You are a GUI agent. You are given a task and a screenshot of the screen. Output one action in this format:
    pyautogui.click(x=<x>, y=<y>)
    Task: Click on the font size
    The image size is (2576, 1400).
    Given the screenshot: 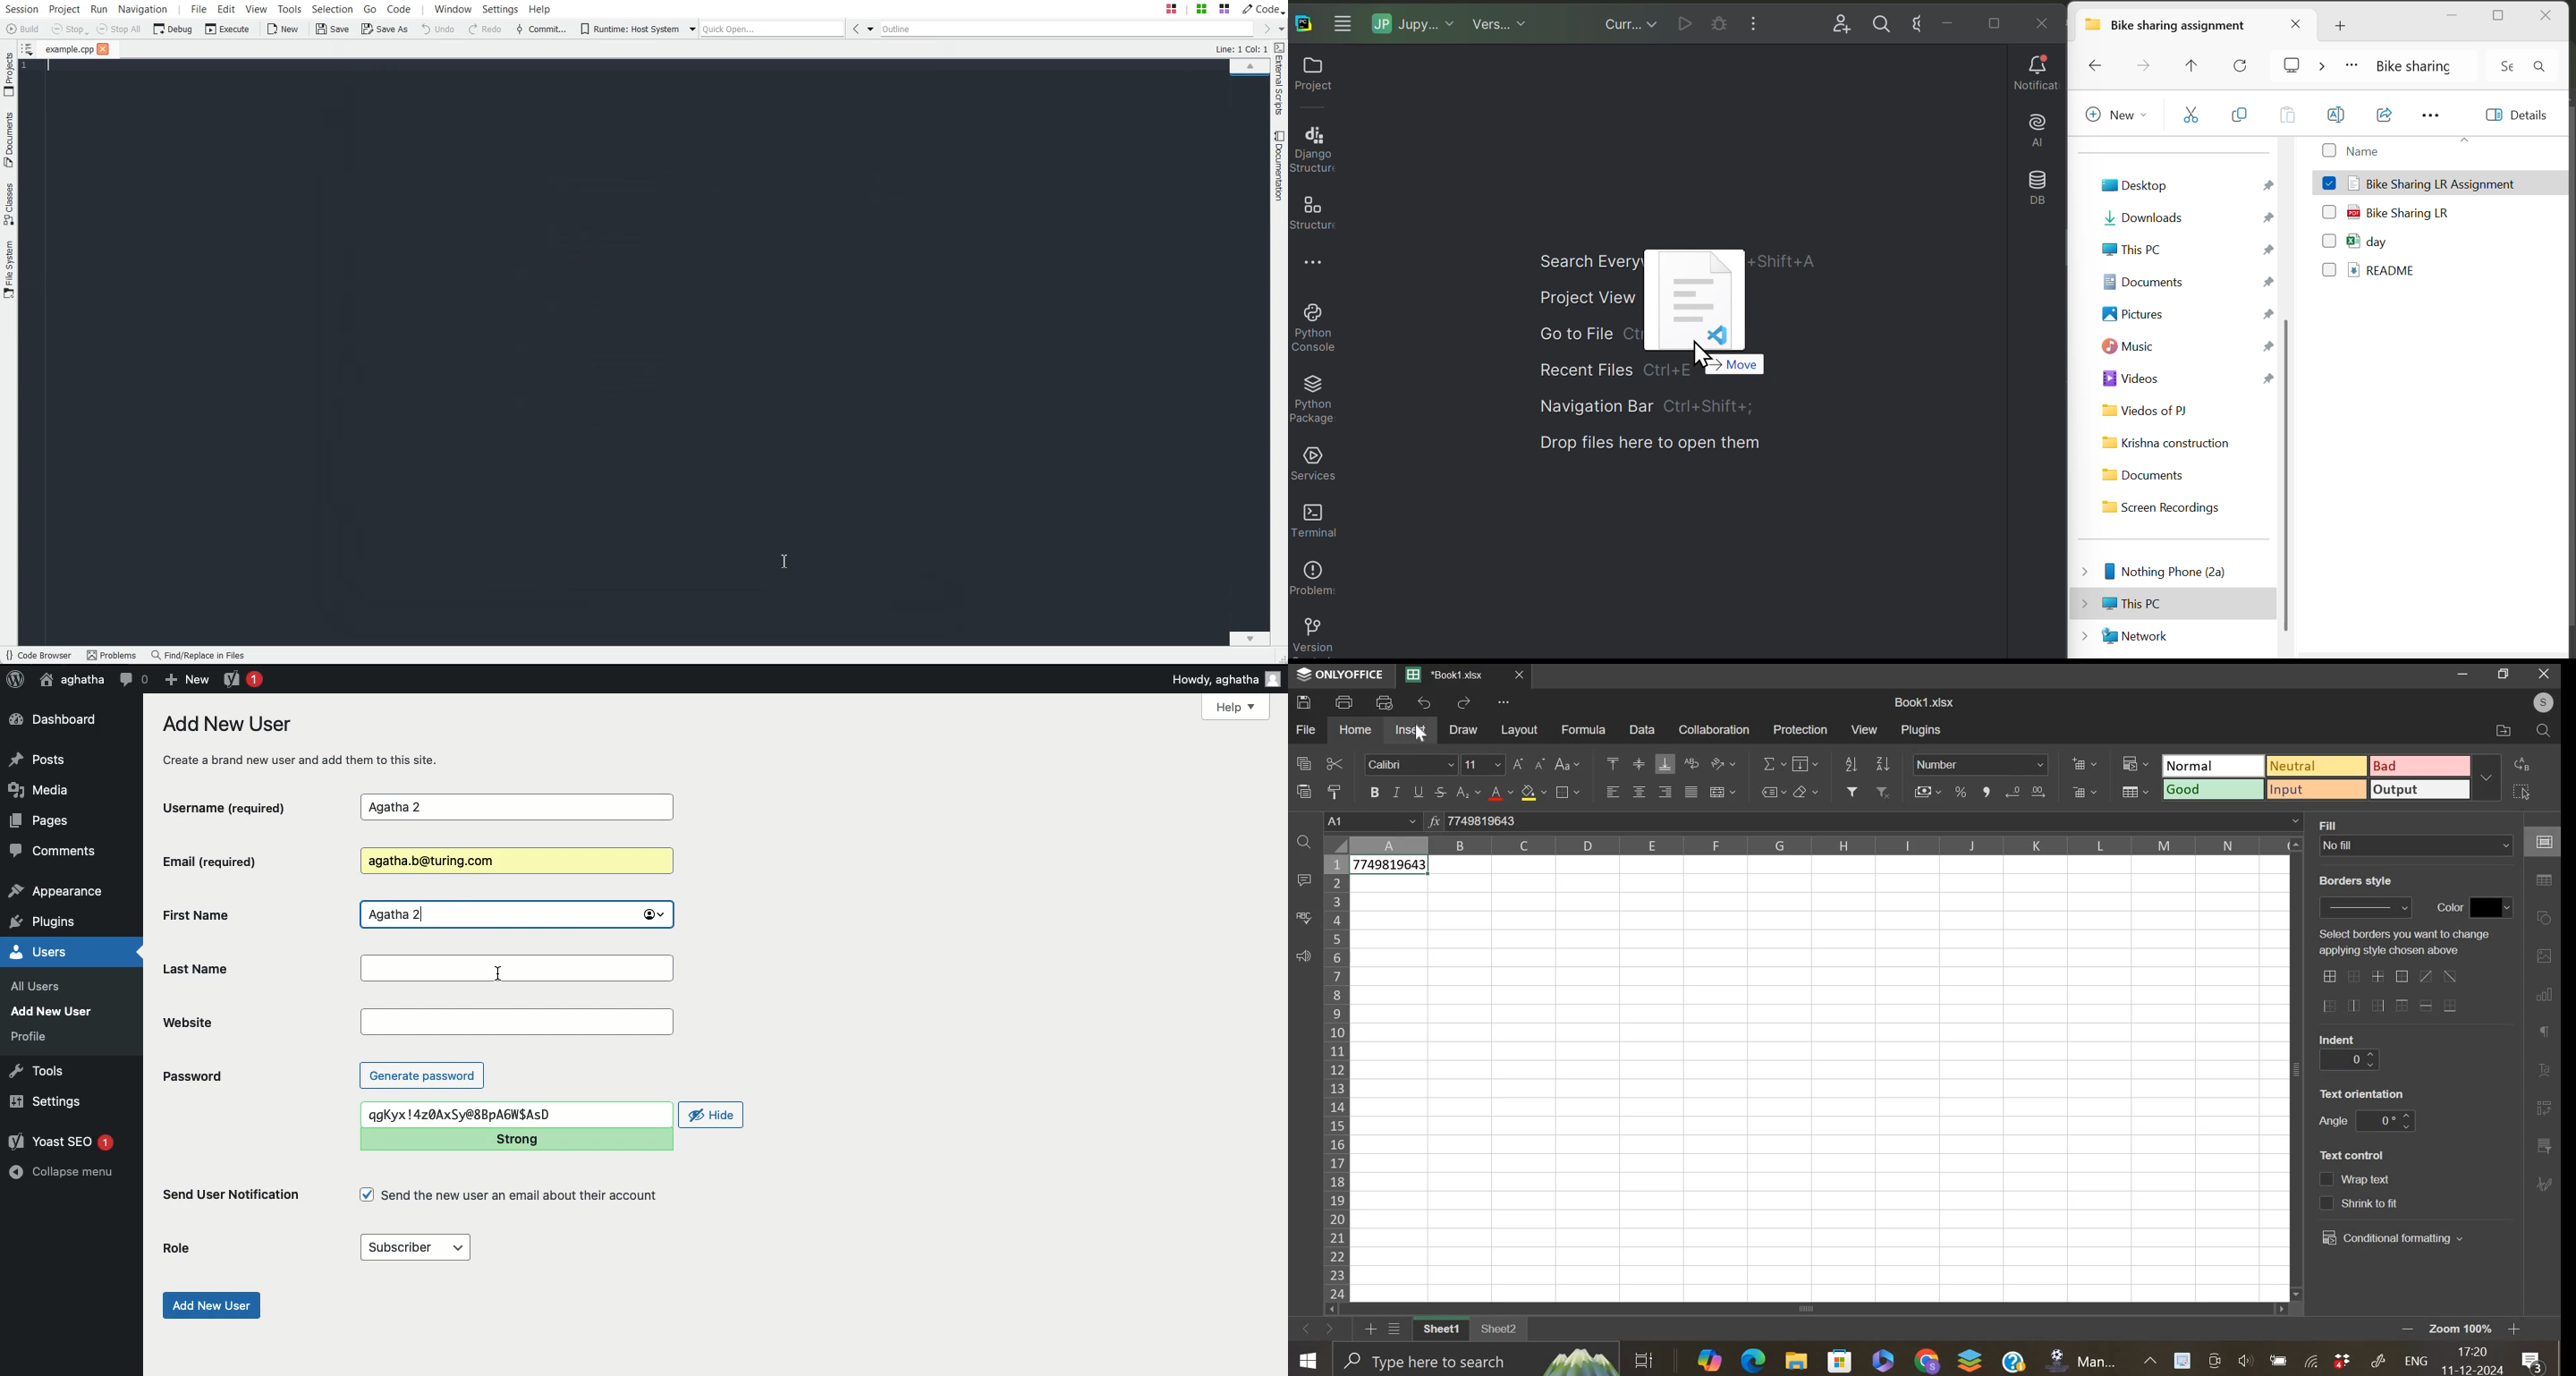 What is the action you would take?
    pyautogui.click(x=1485, y=765)
    